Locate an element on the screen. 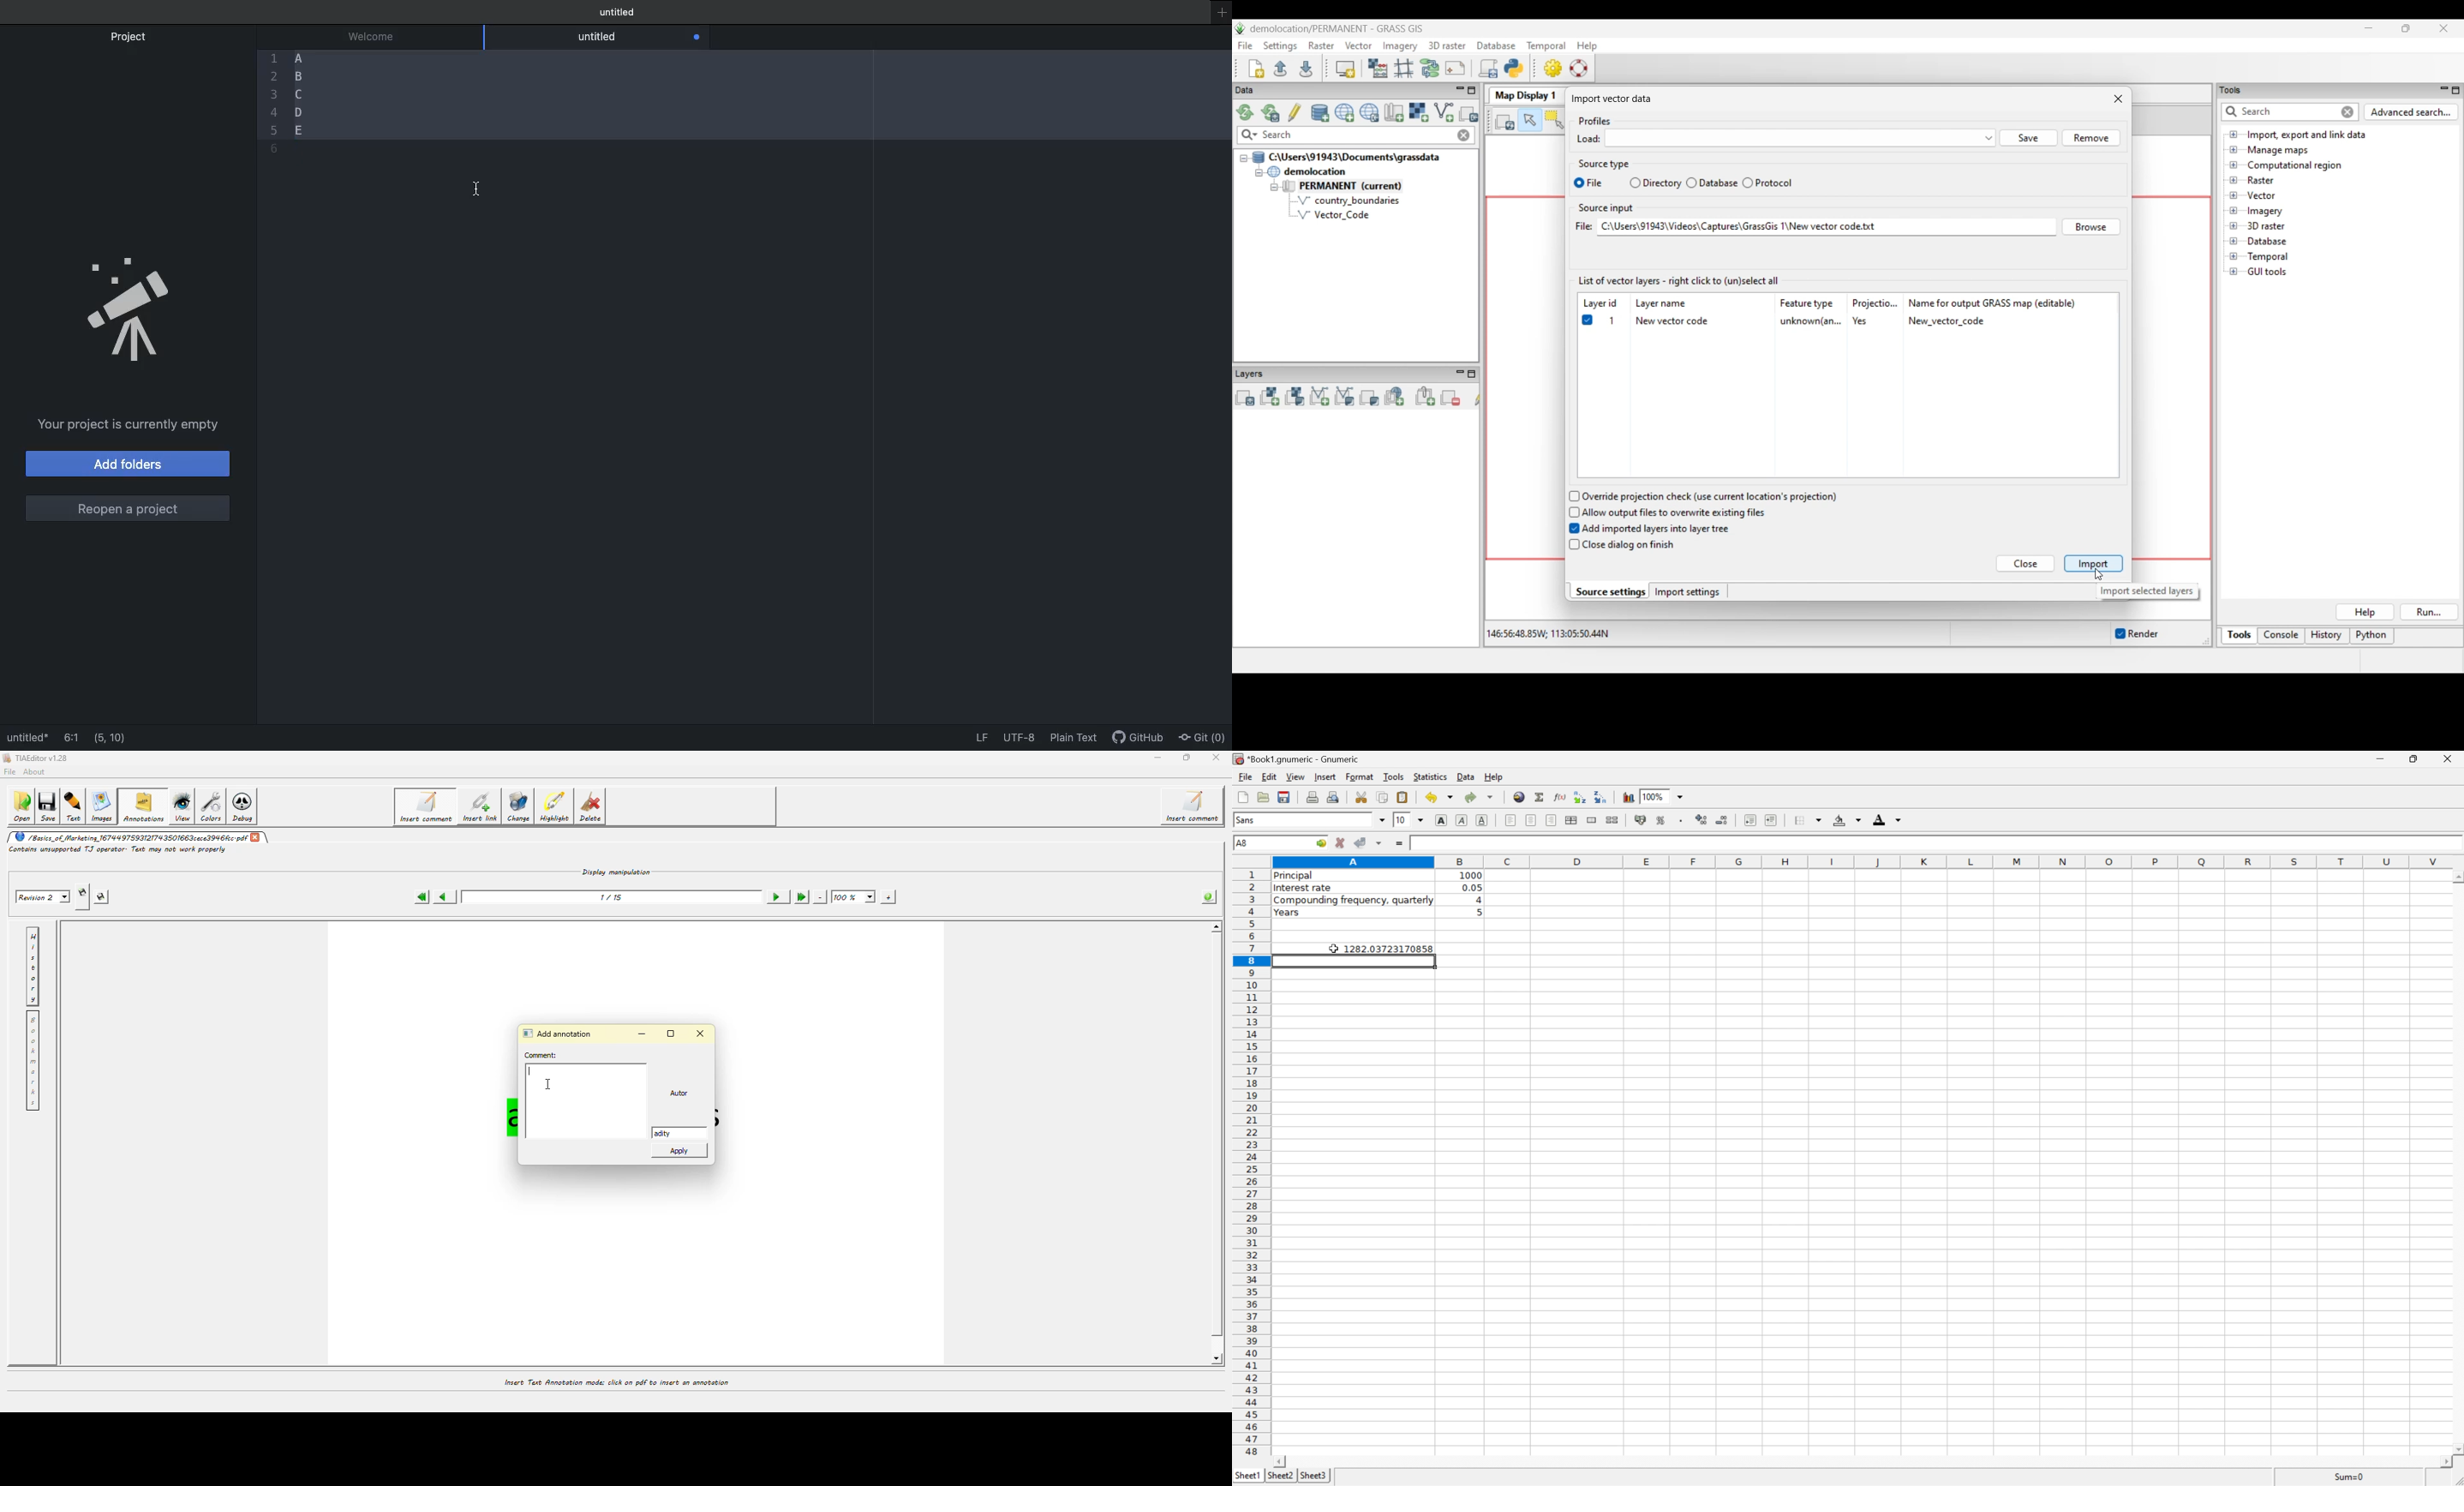  untitled® 6:1 is located at coordinates (51, 738).